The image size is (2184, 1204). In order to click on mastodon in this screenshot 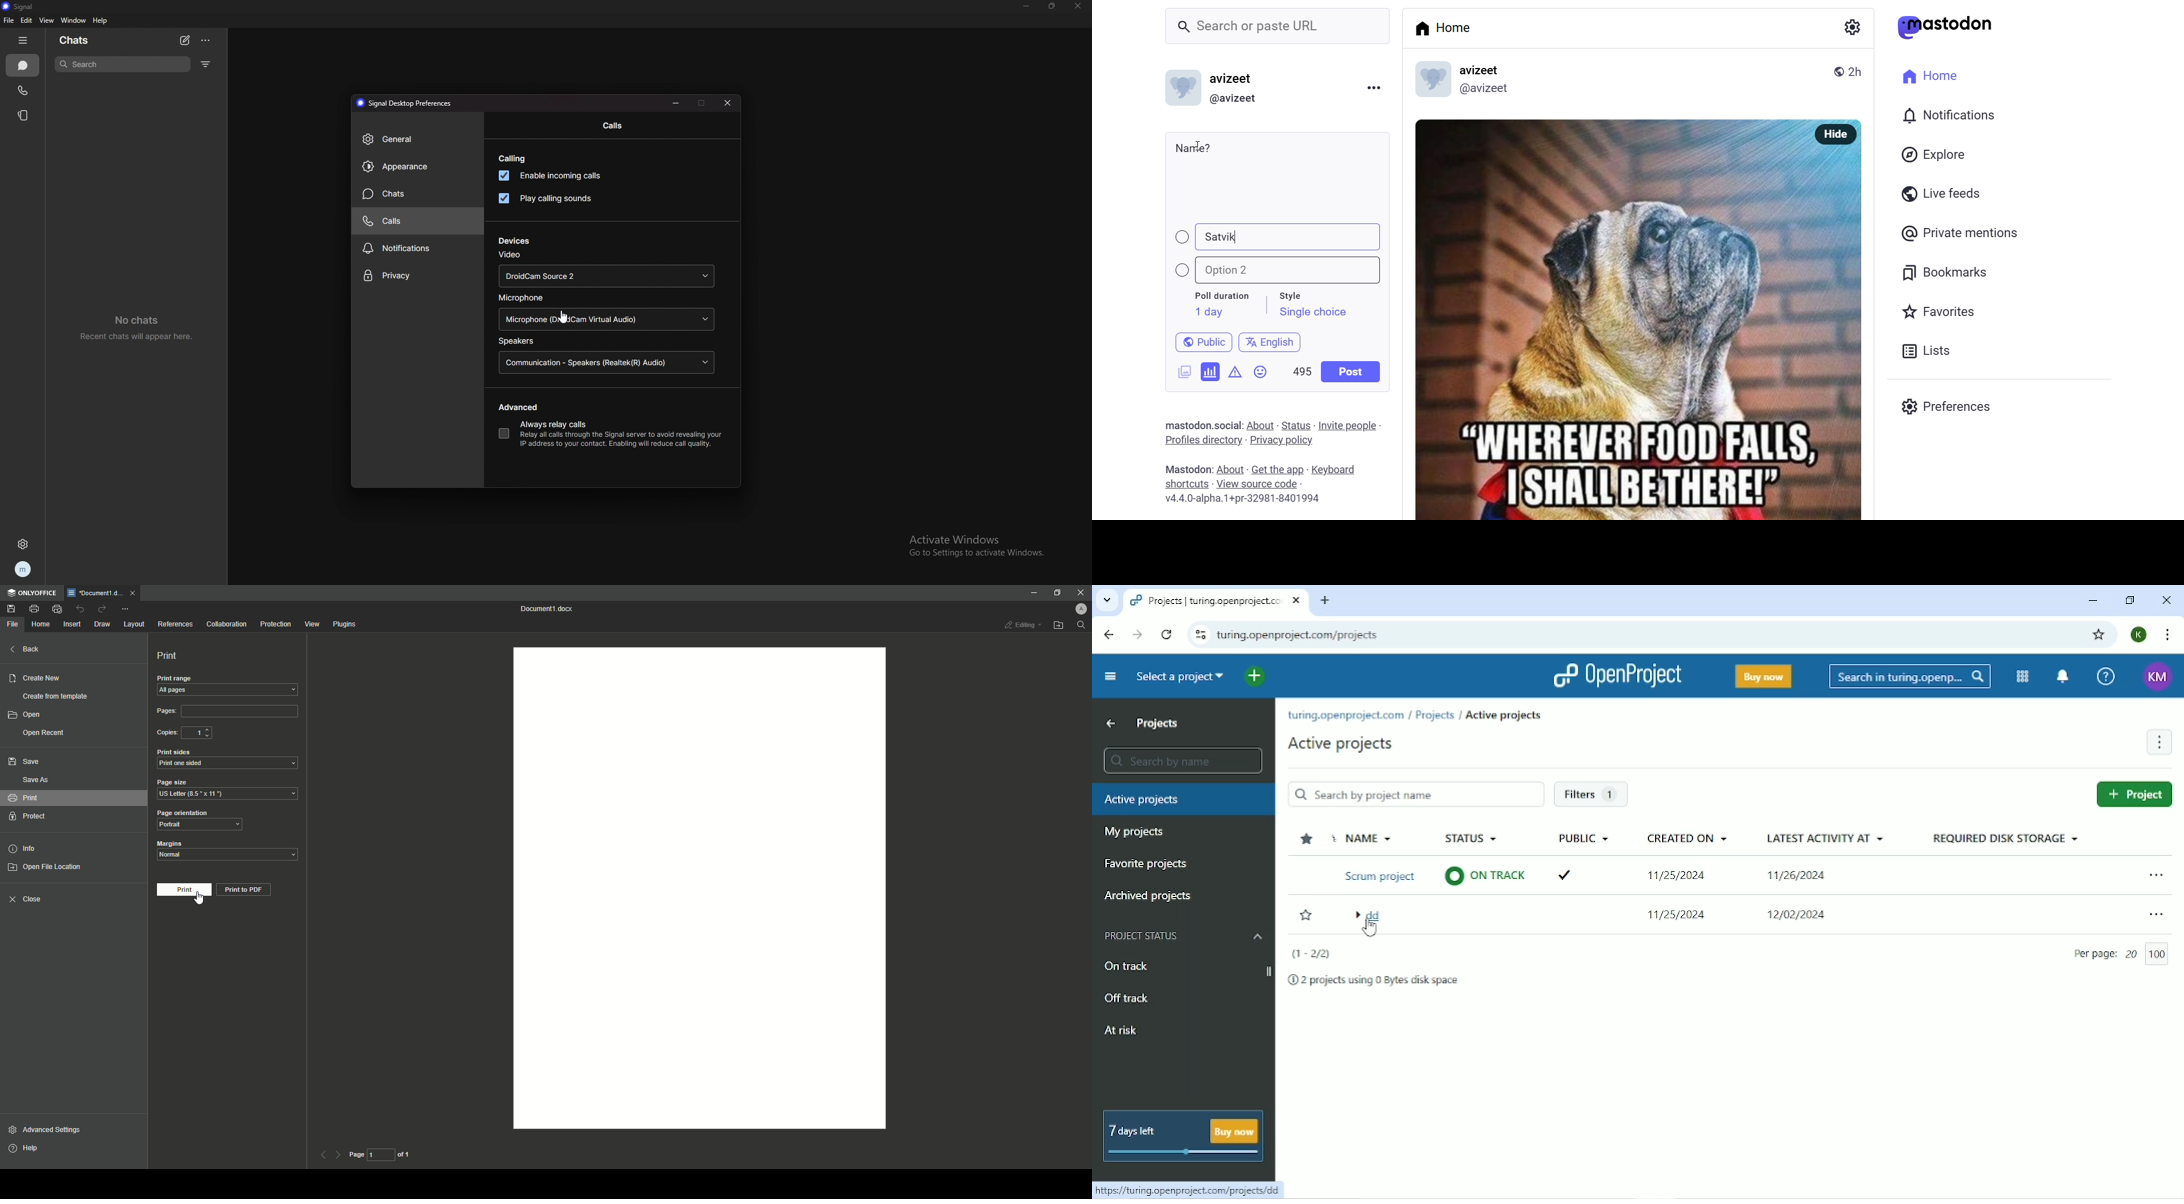, I will do `click(1945, 27)`.